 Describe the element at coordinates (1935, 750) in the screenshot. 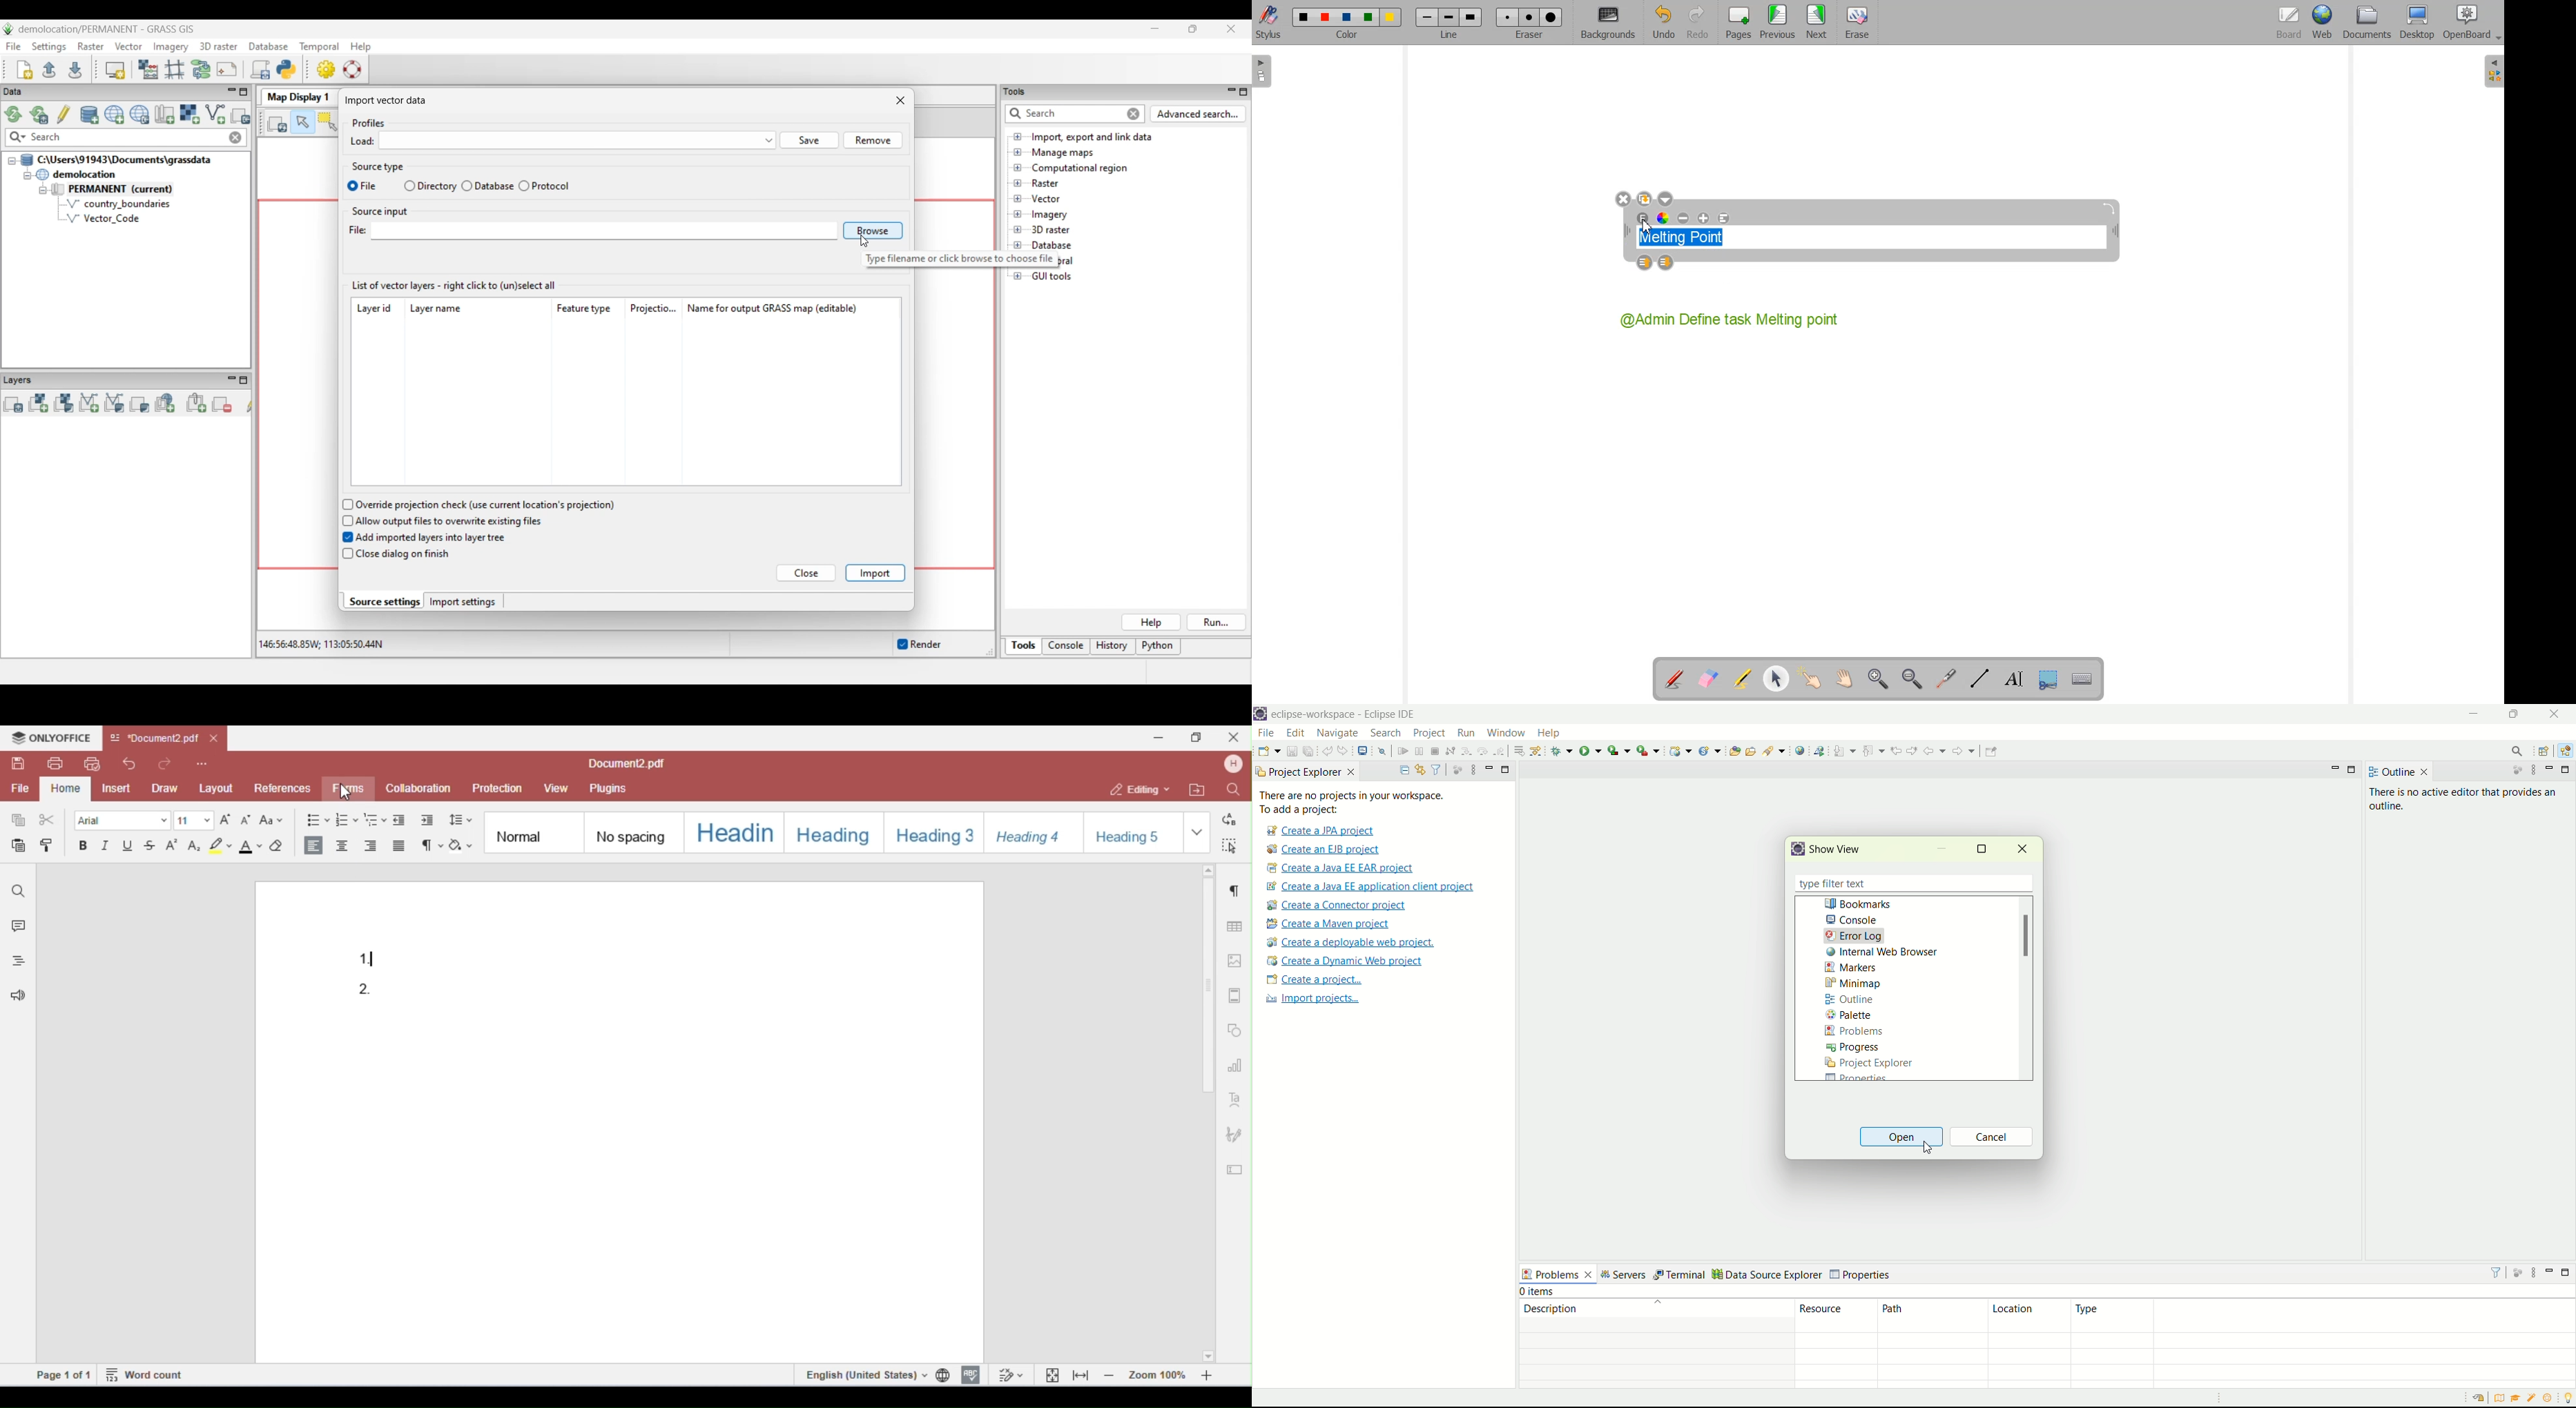

I see `back` at that location.